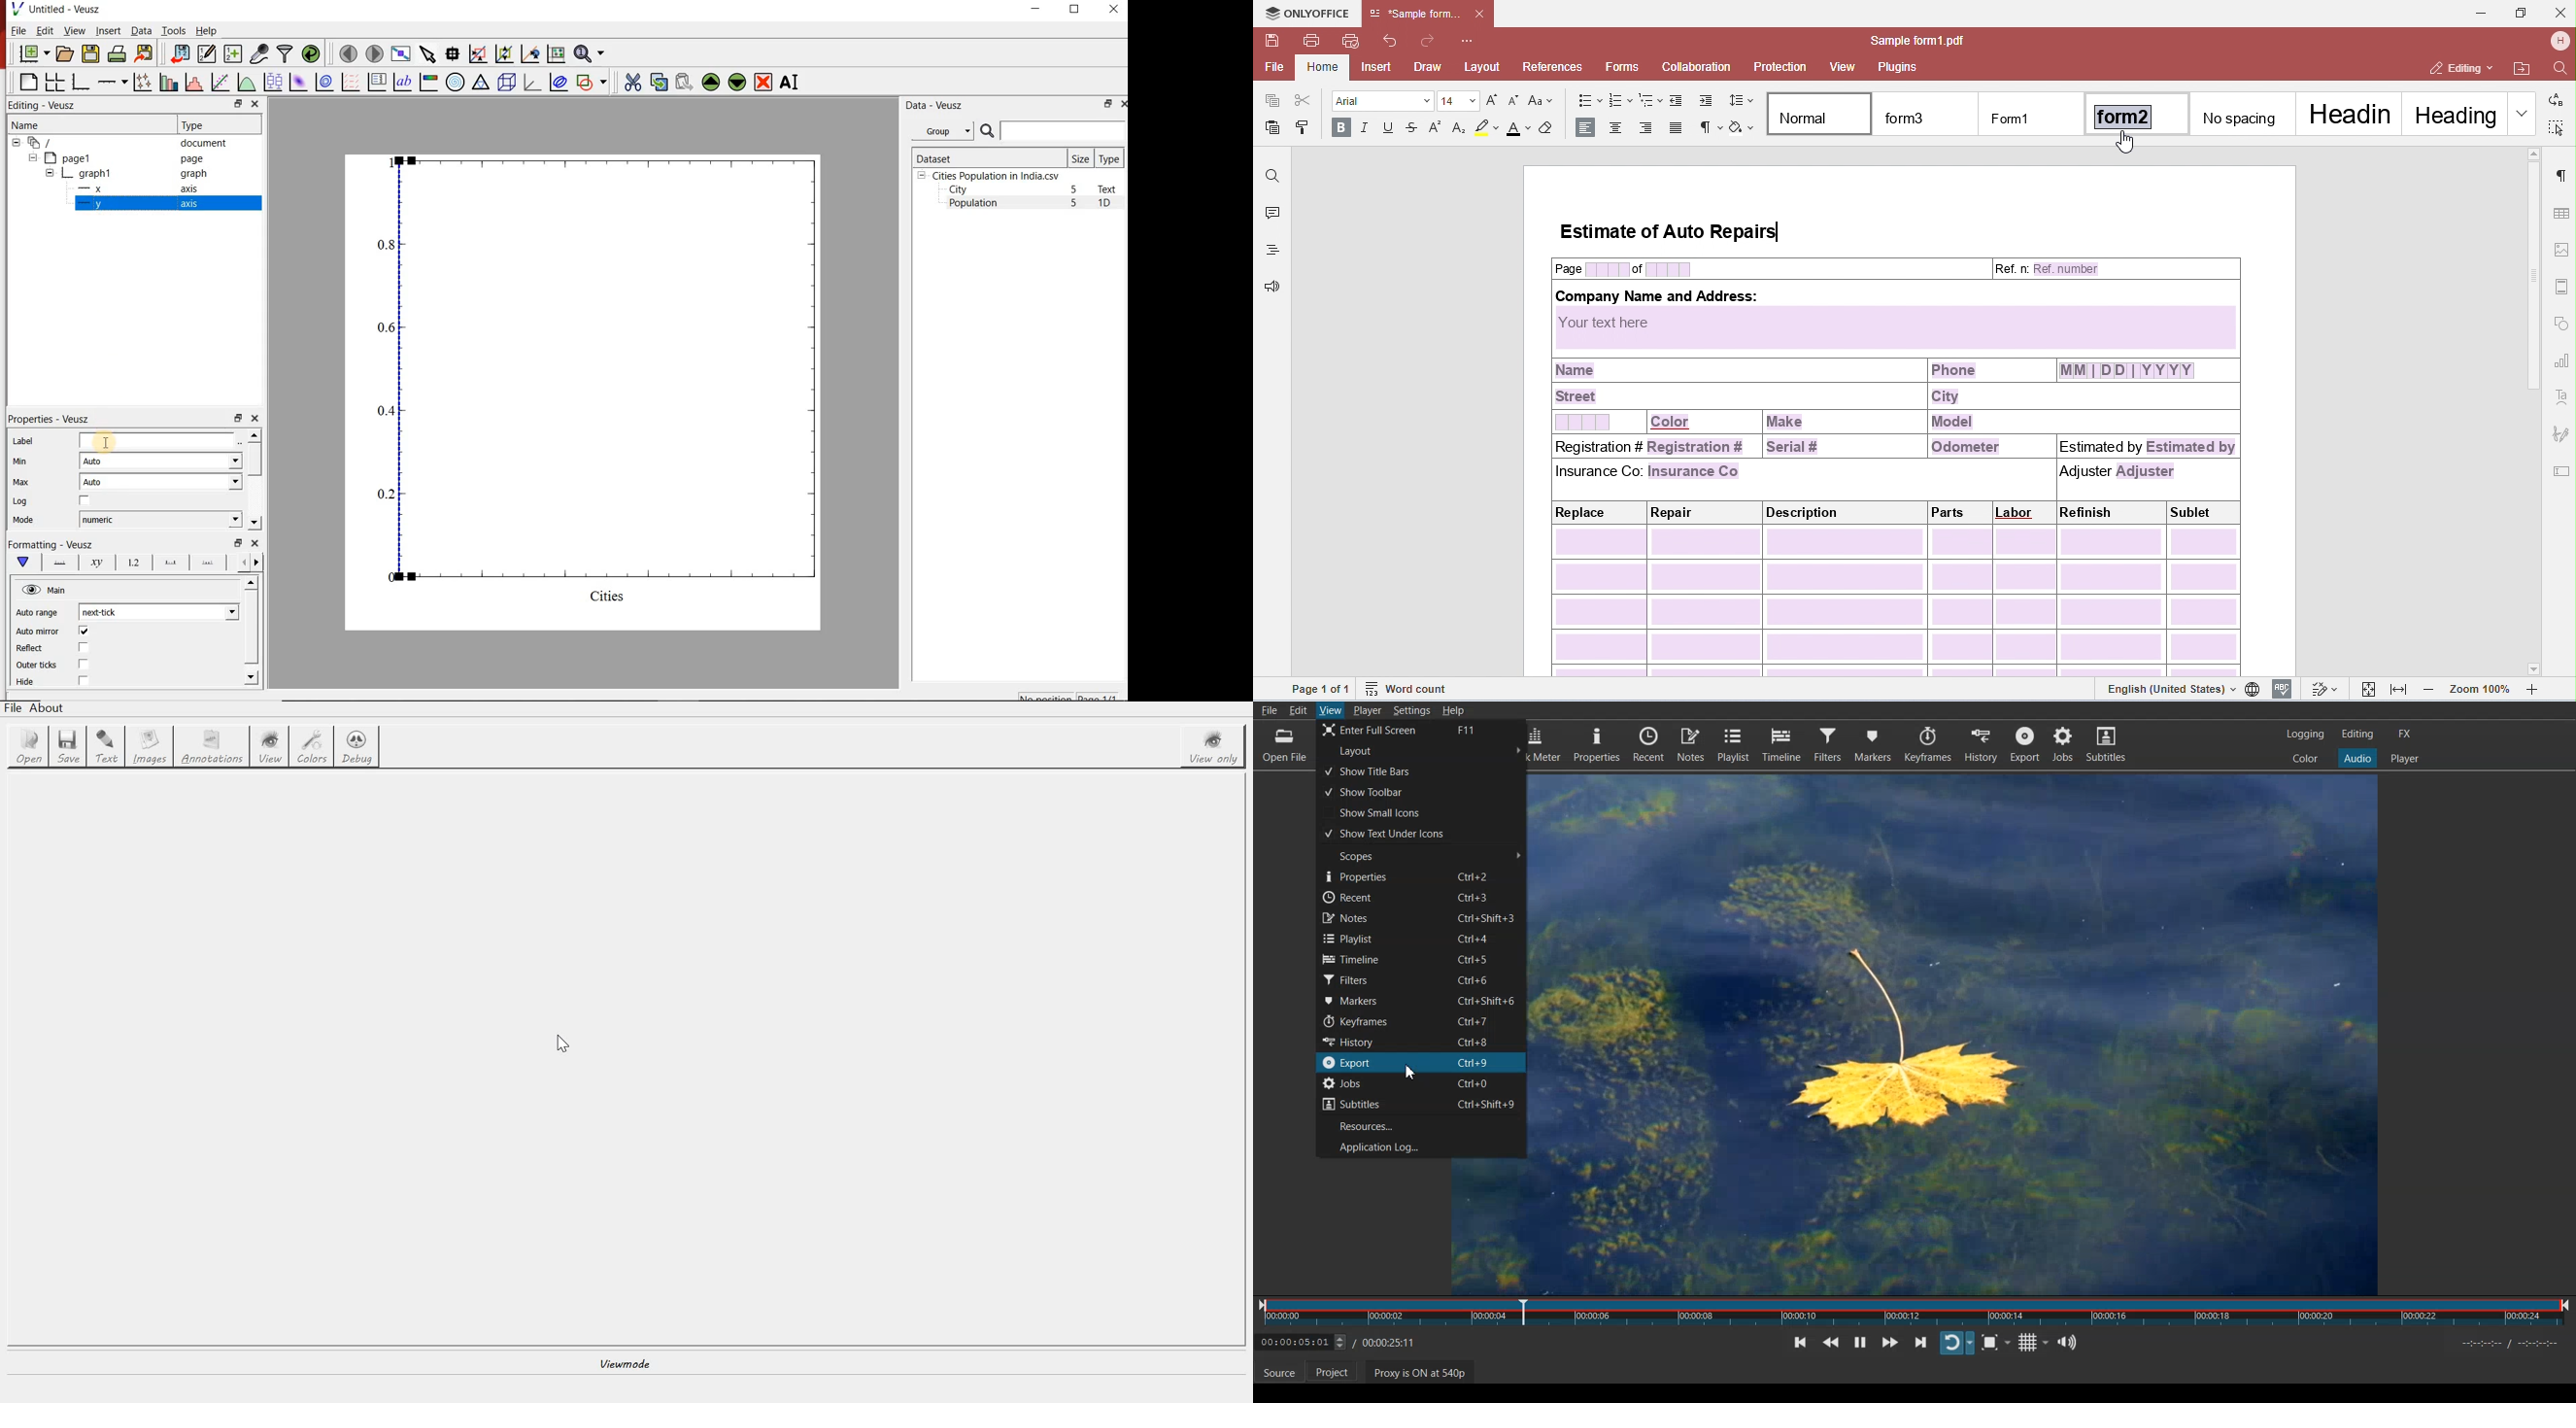 Image resolution: width=2576 pixels, height=1428 pixels. I want to click on Untitled-Veusz, so click(57, 10).